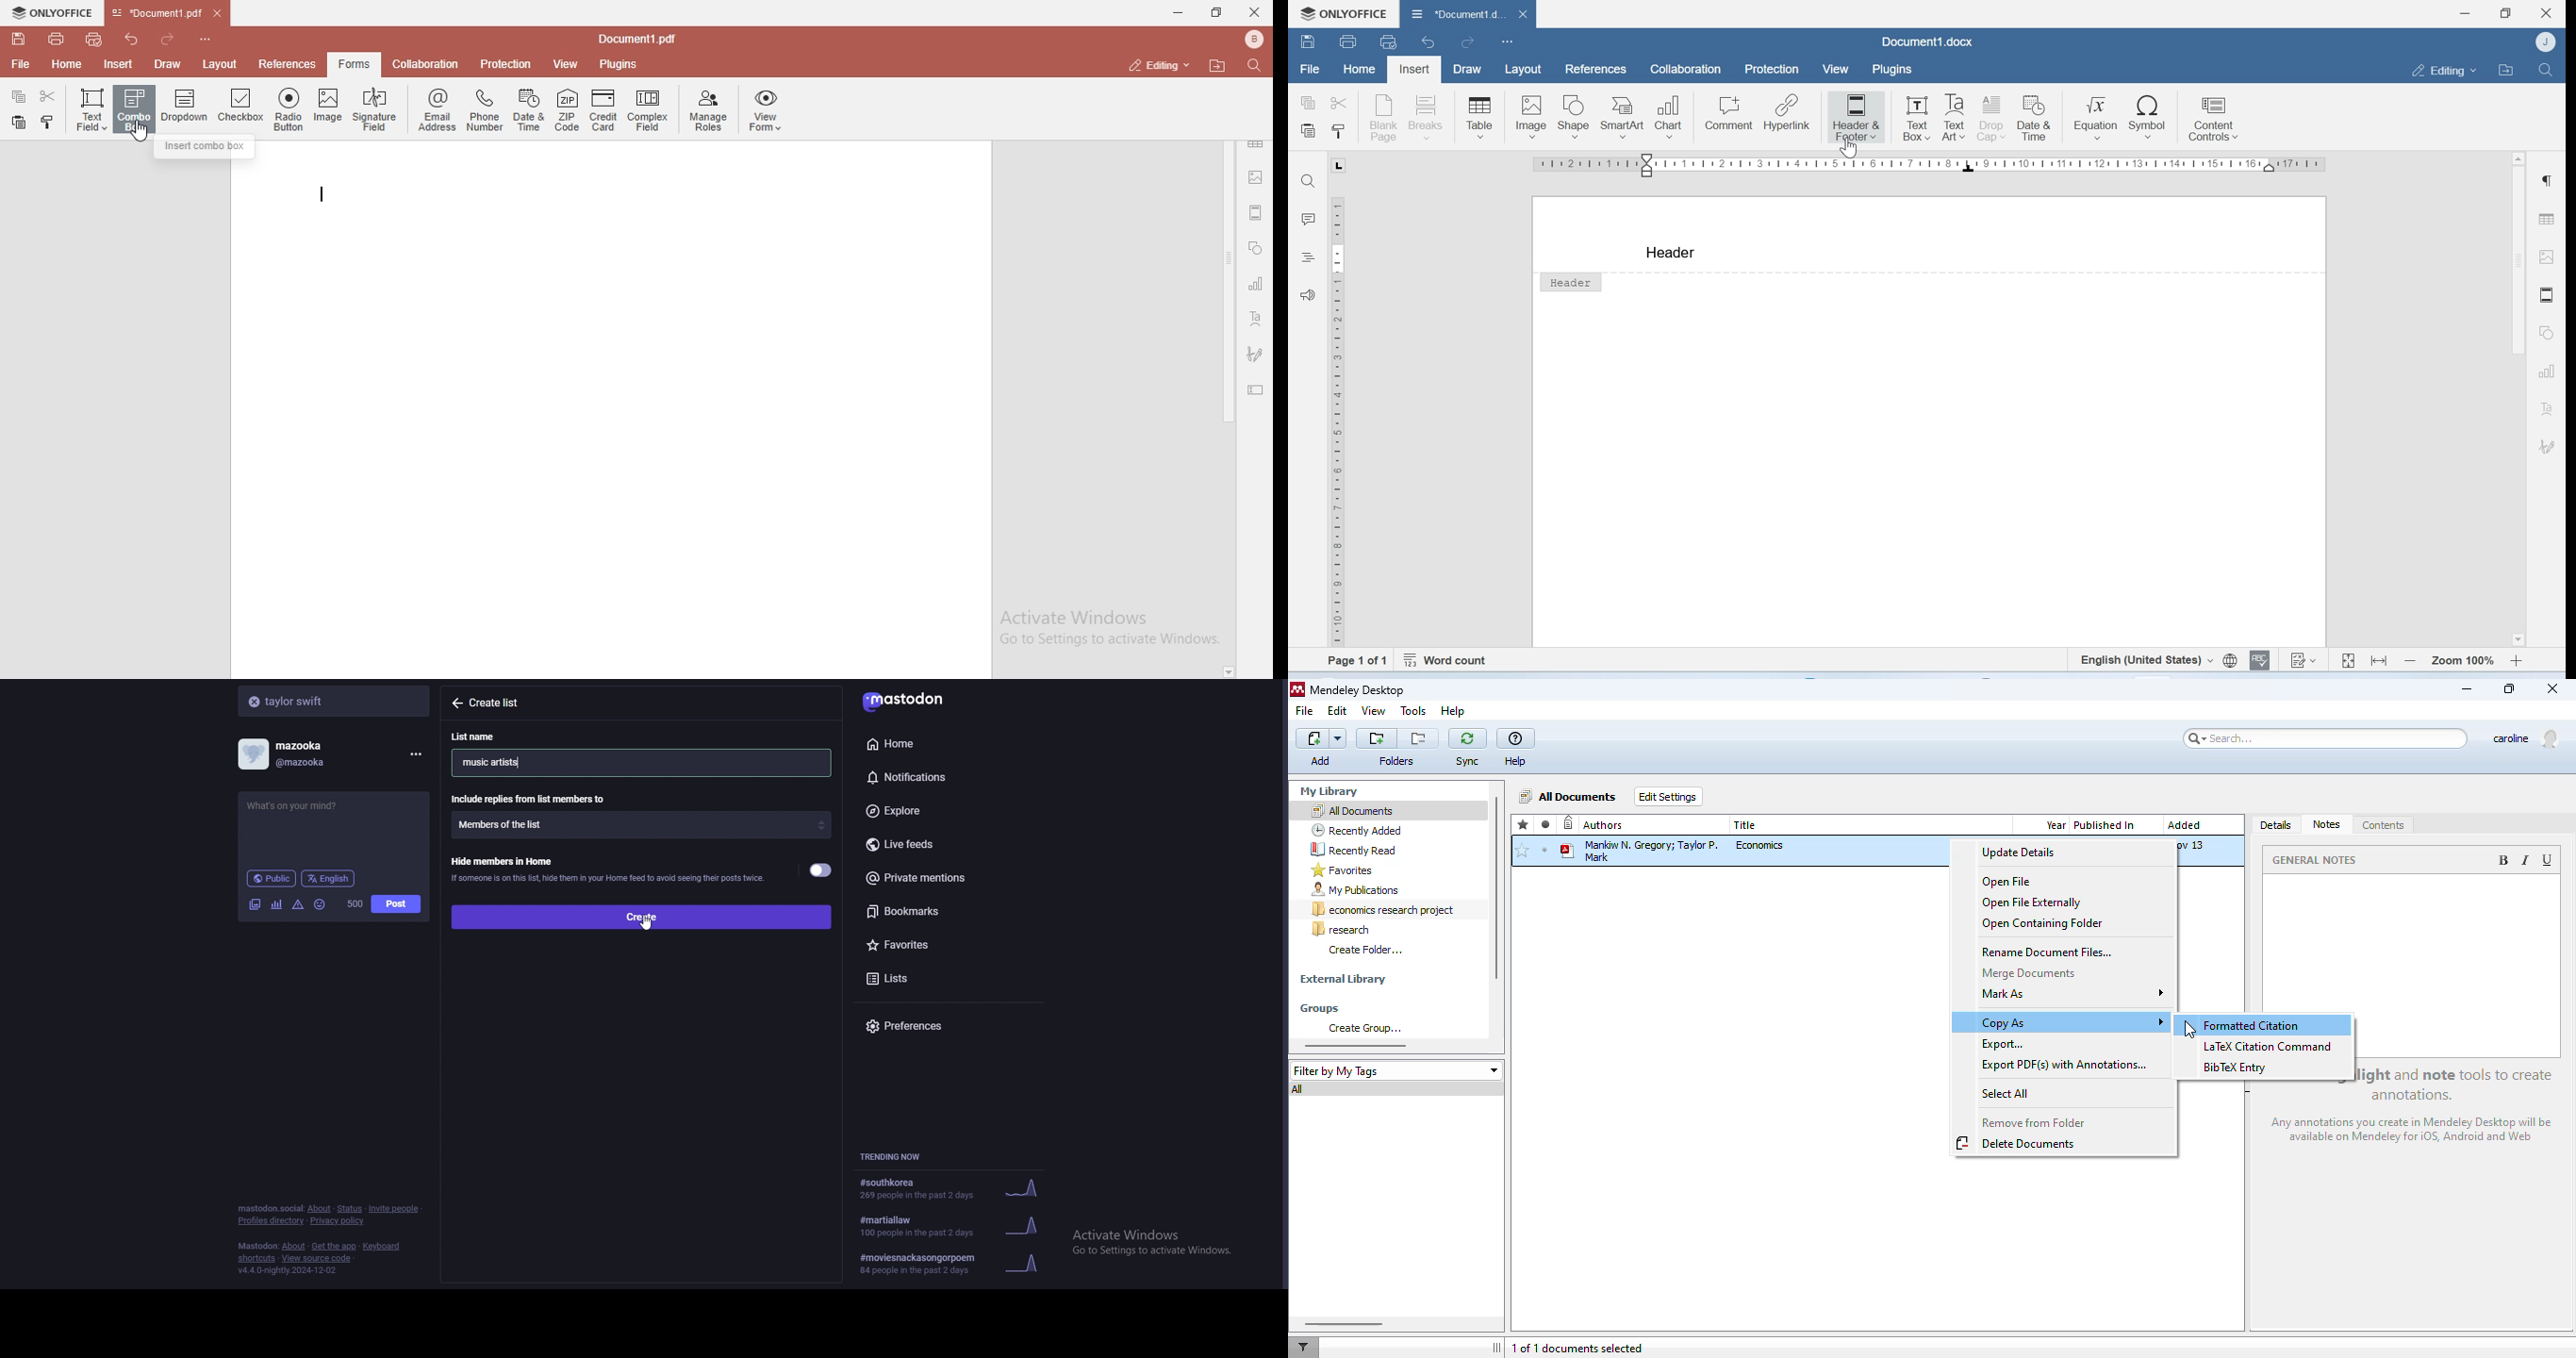 The image size is (2576, 1372). Describe the element at coordinates (898, 1157) in the screenshot. I see `trending now` at that location.